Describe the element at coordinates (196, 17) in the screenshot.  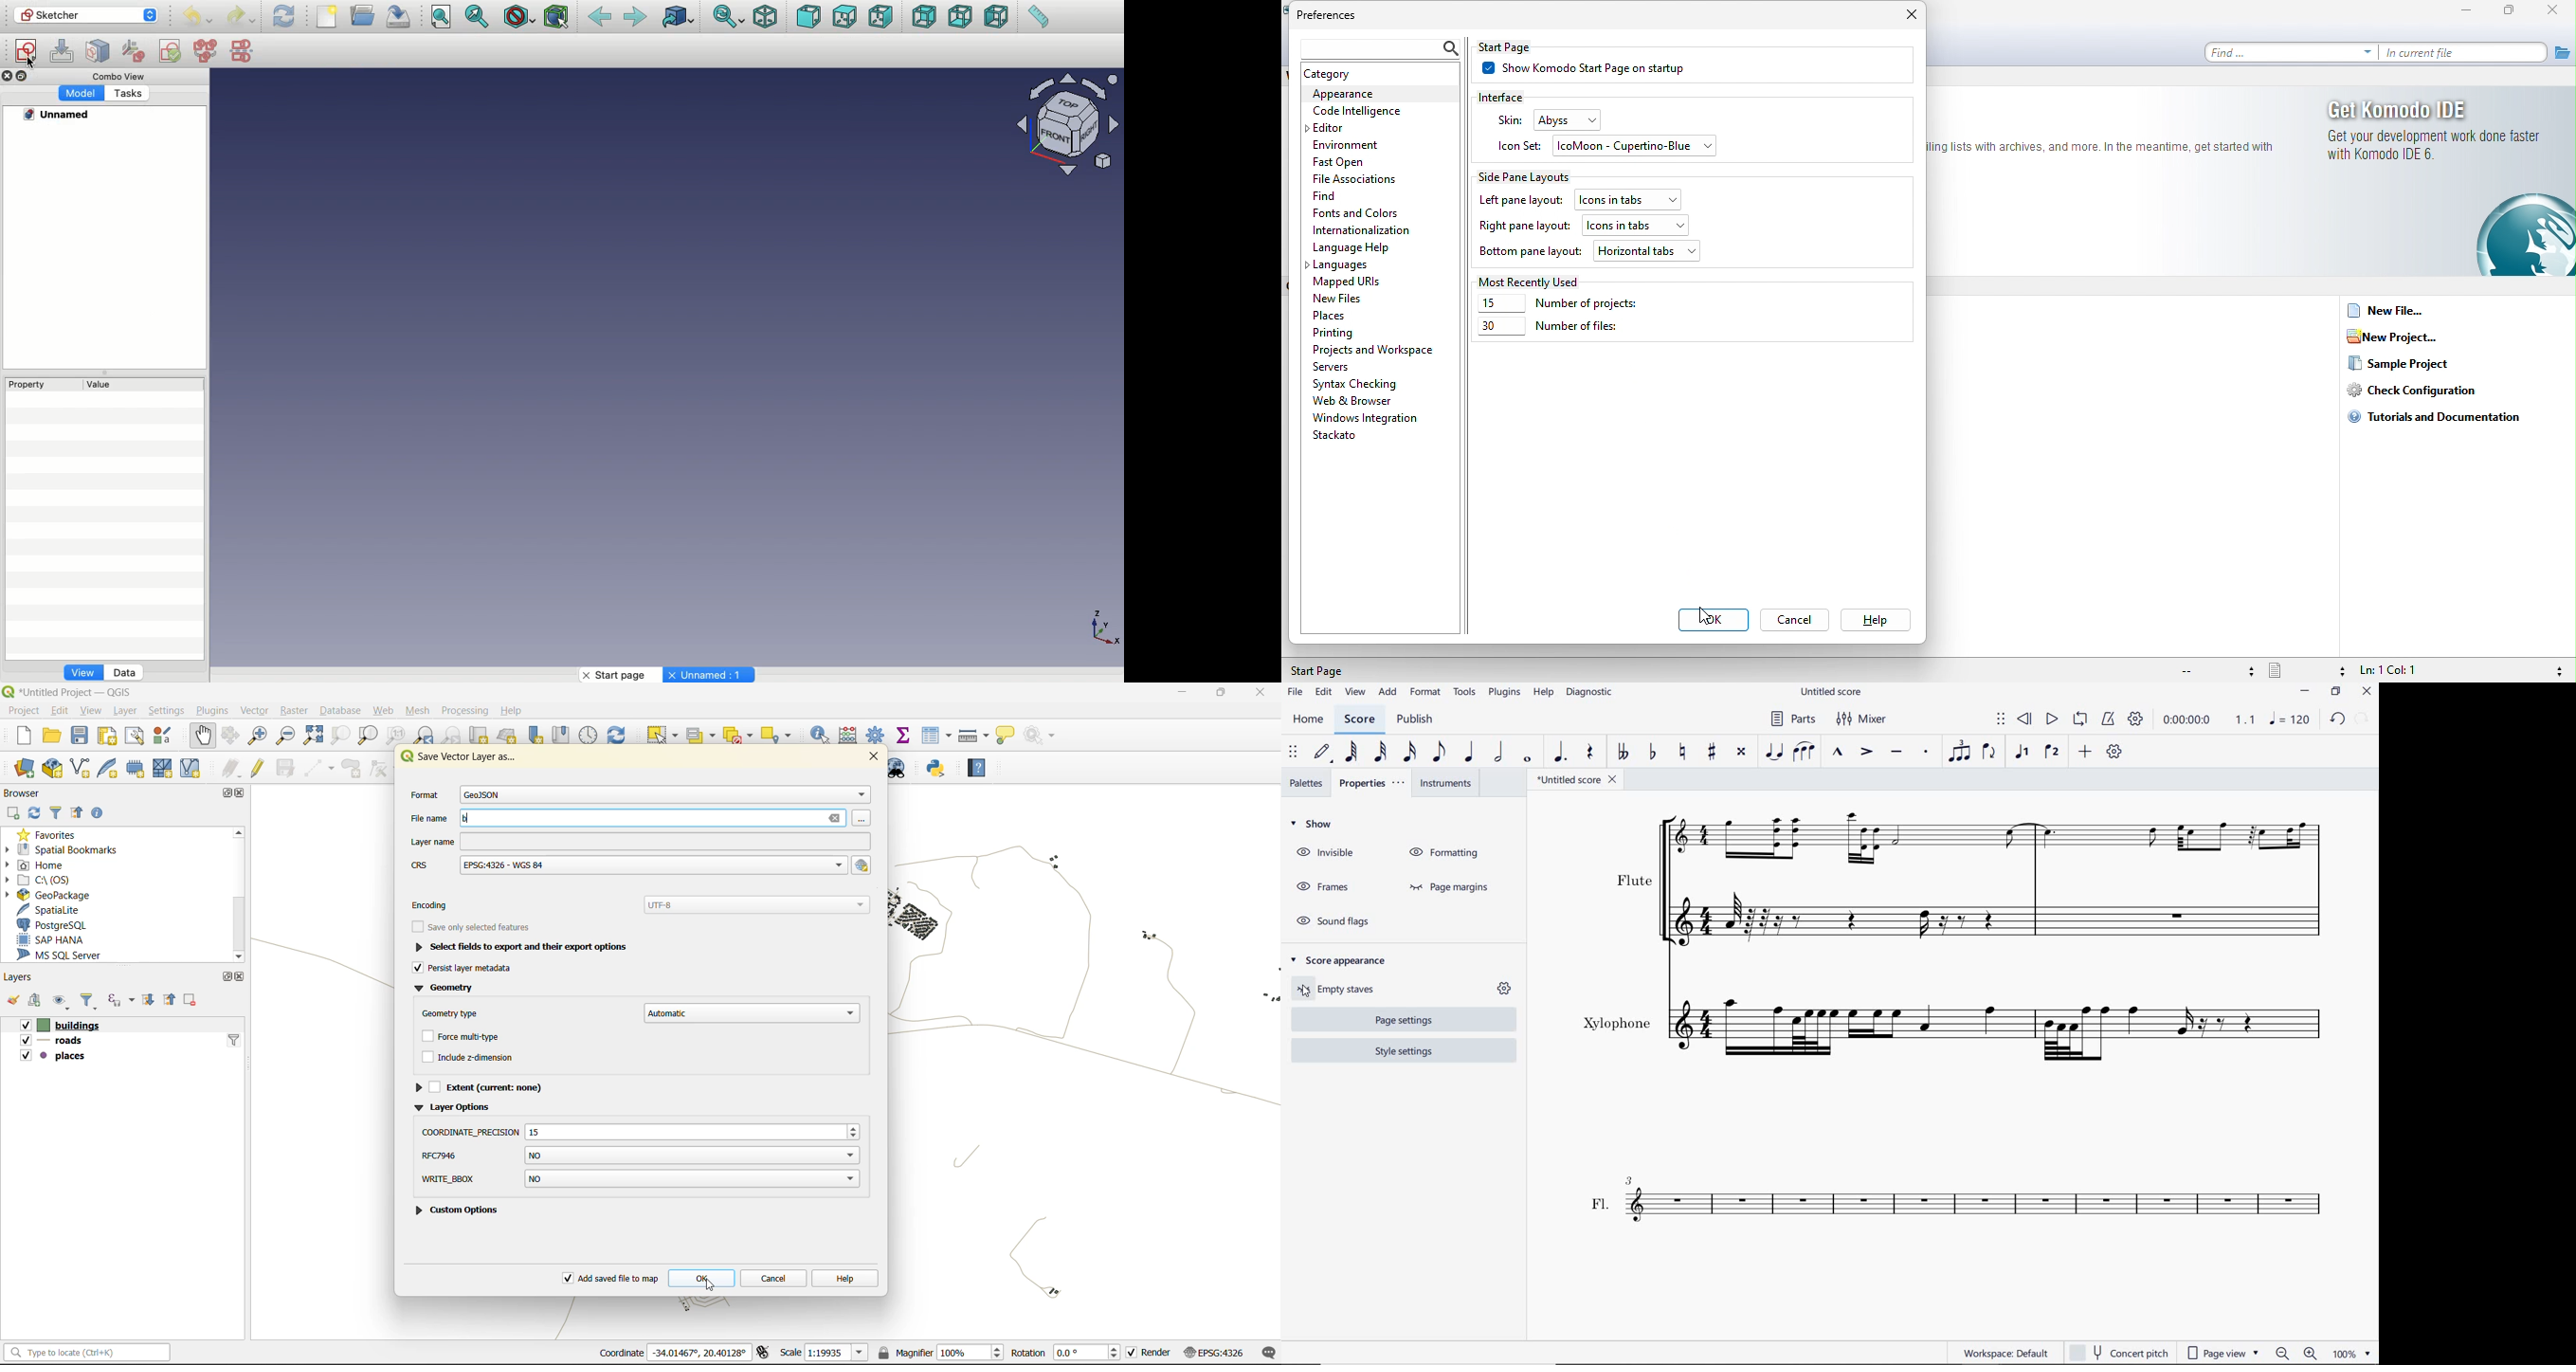
I see `Undo` at that location.